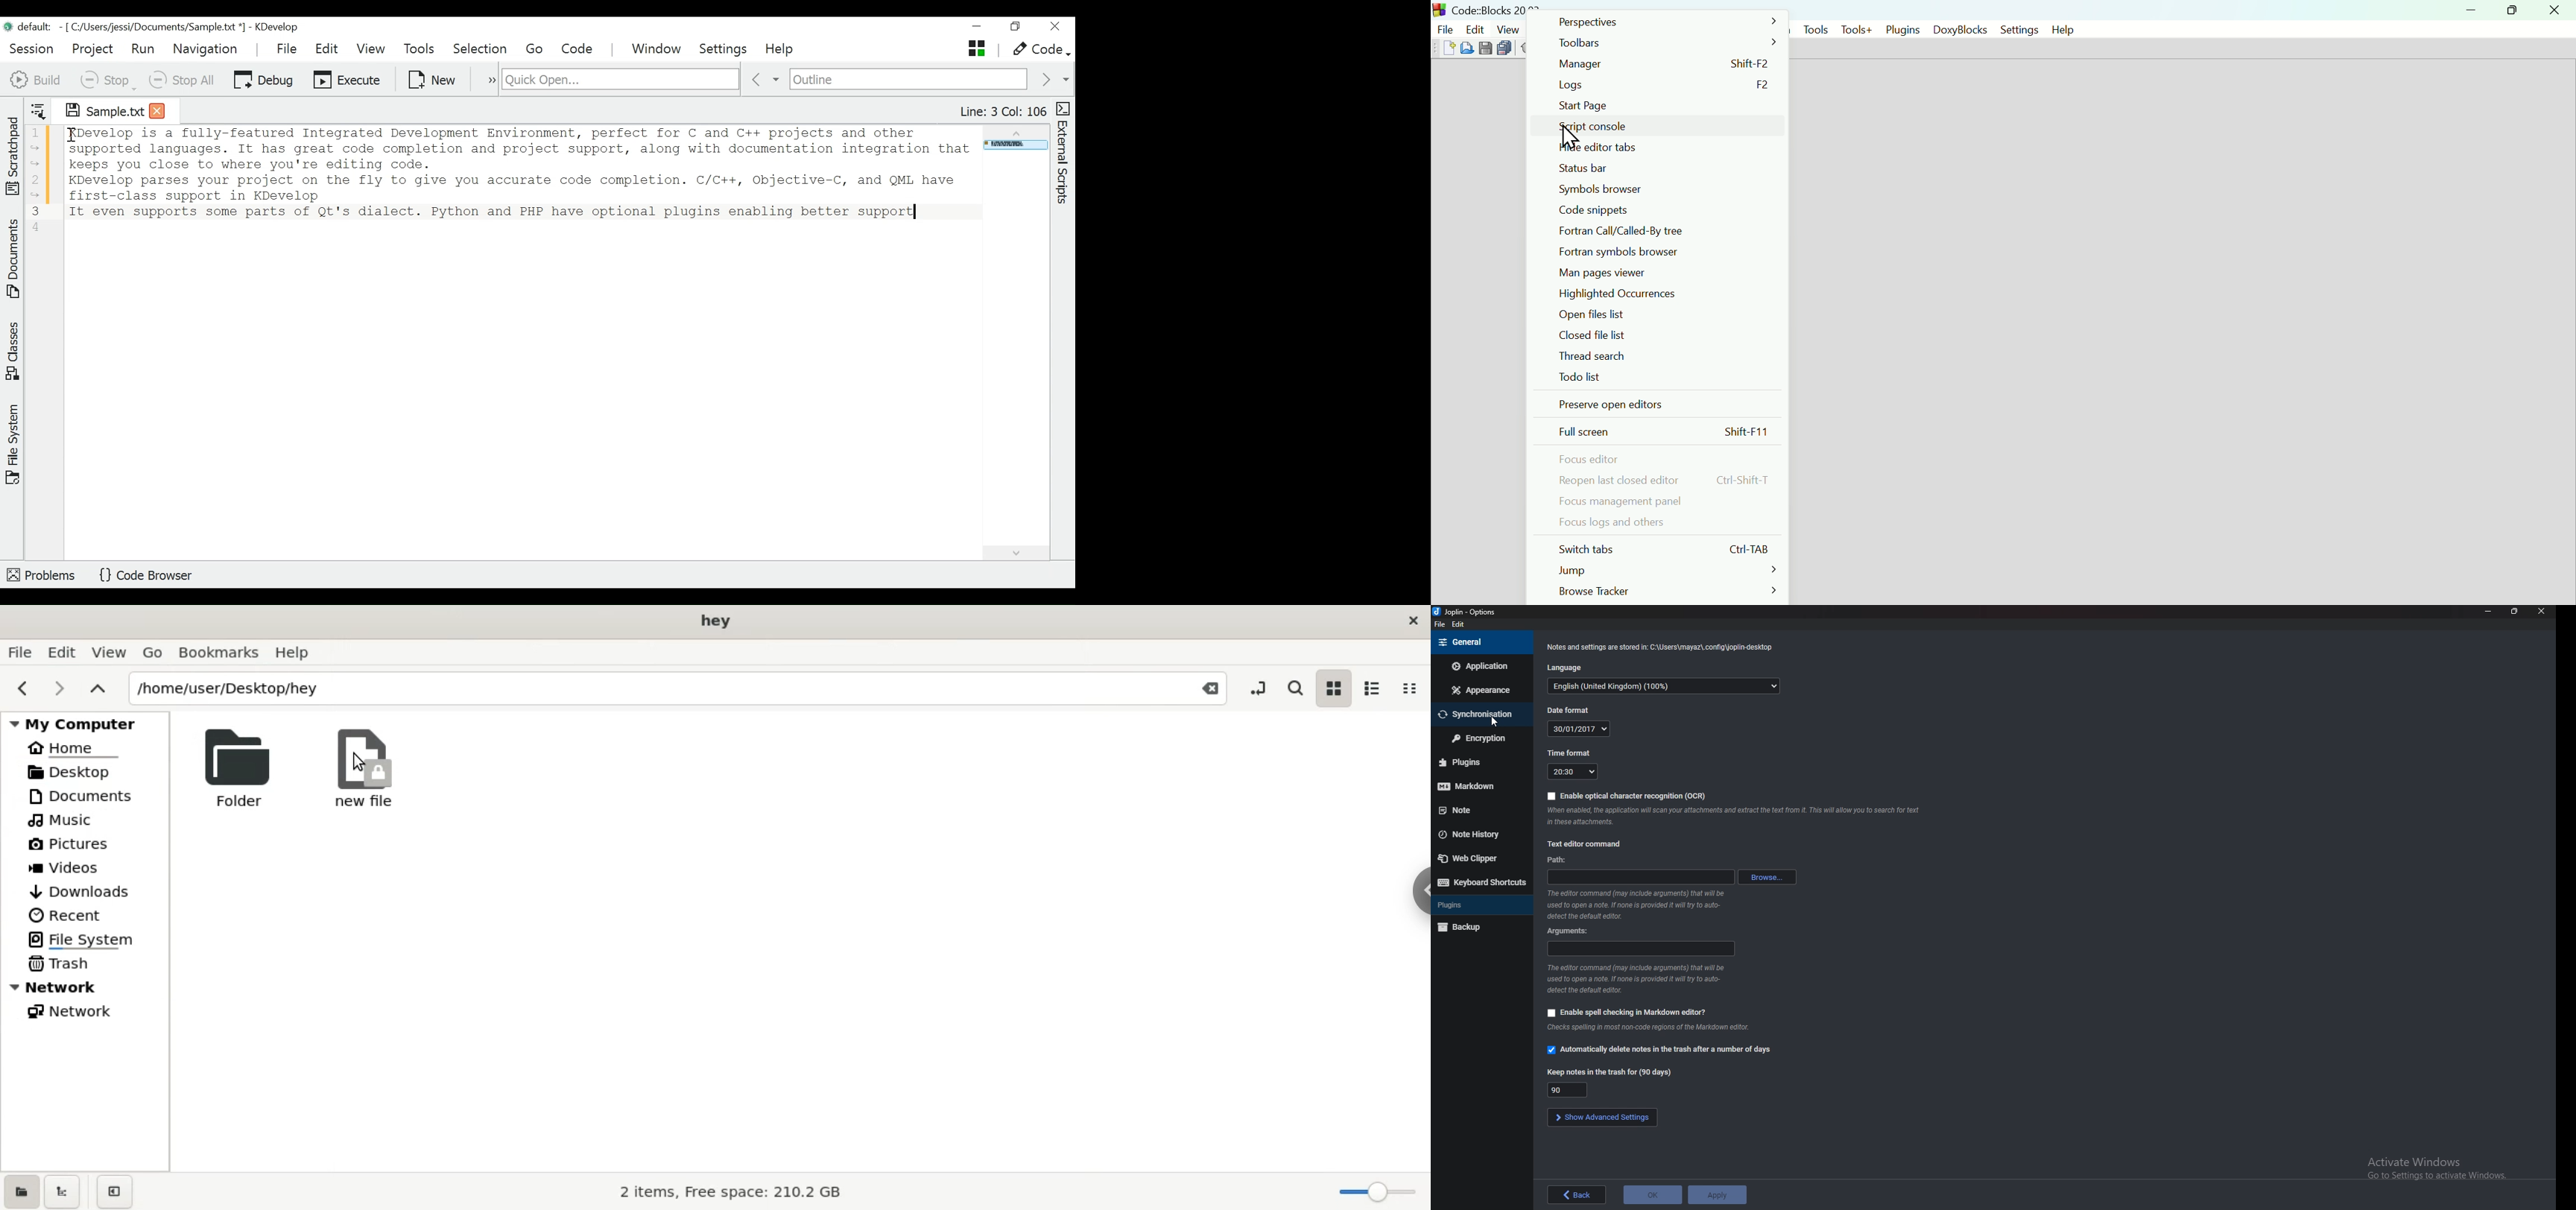  What do you see at coordinates (1662, 272) in the screenshot?
I see `Man Pages viewer` at bounding box center [1662, 272].